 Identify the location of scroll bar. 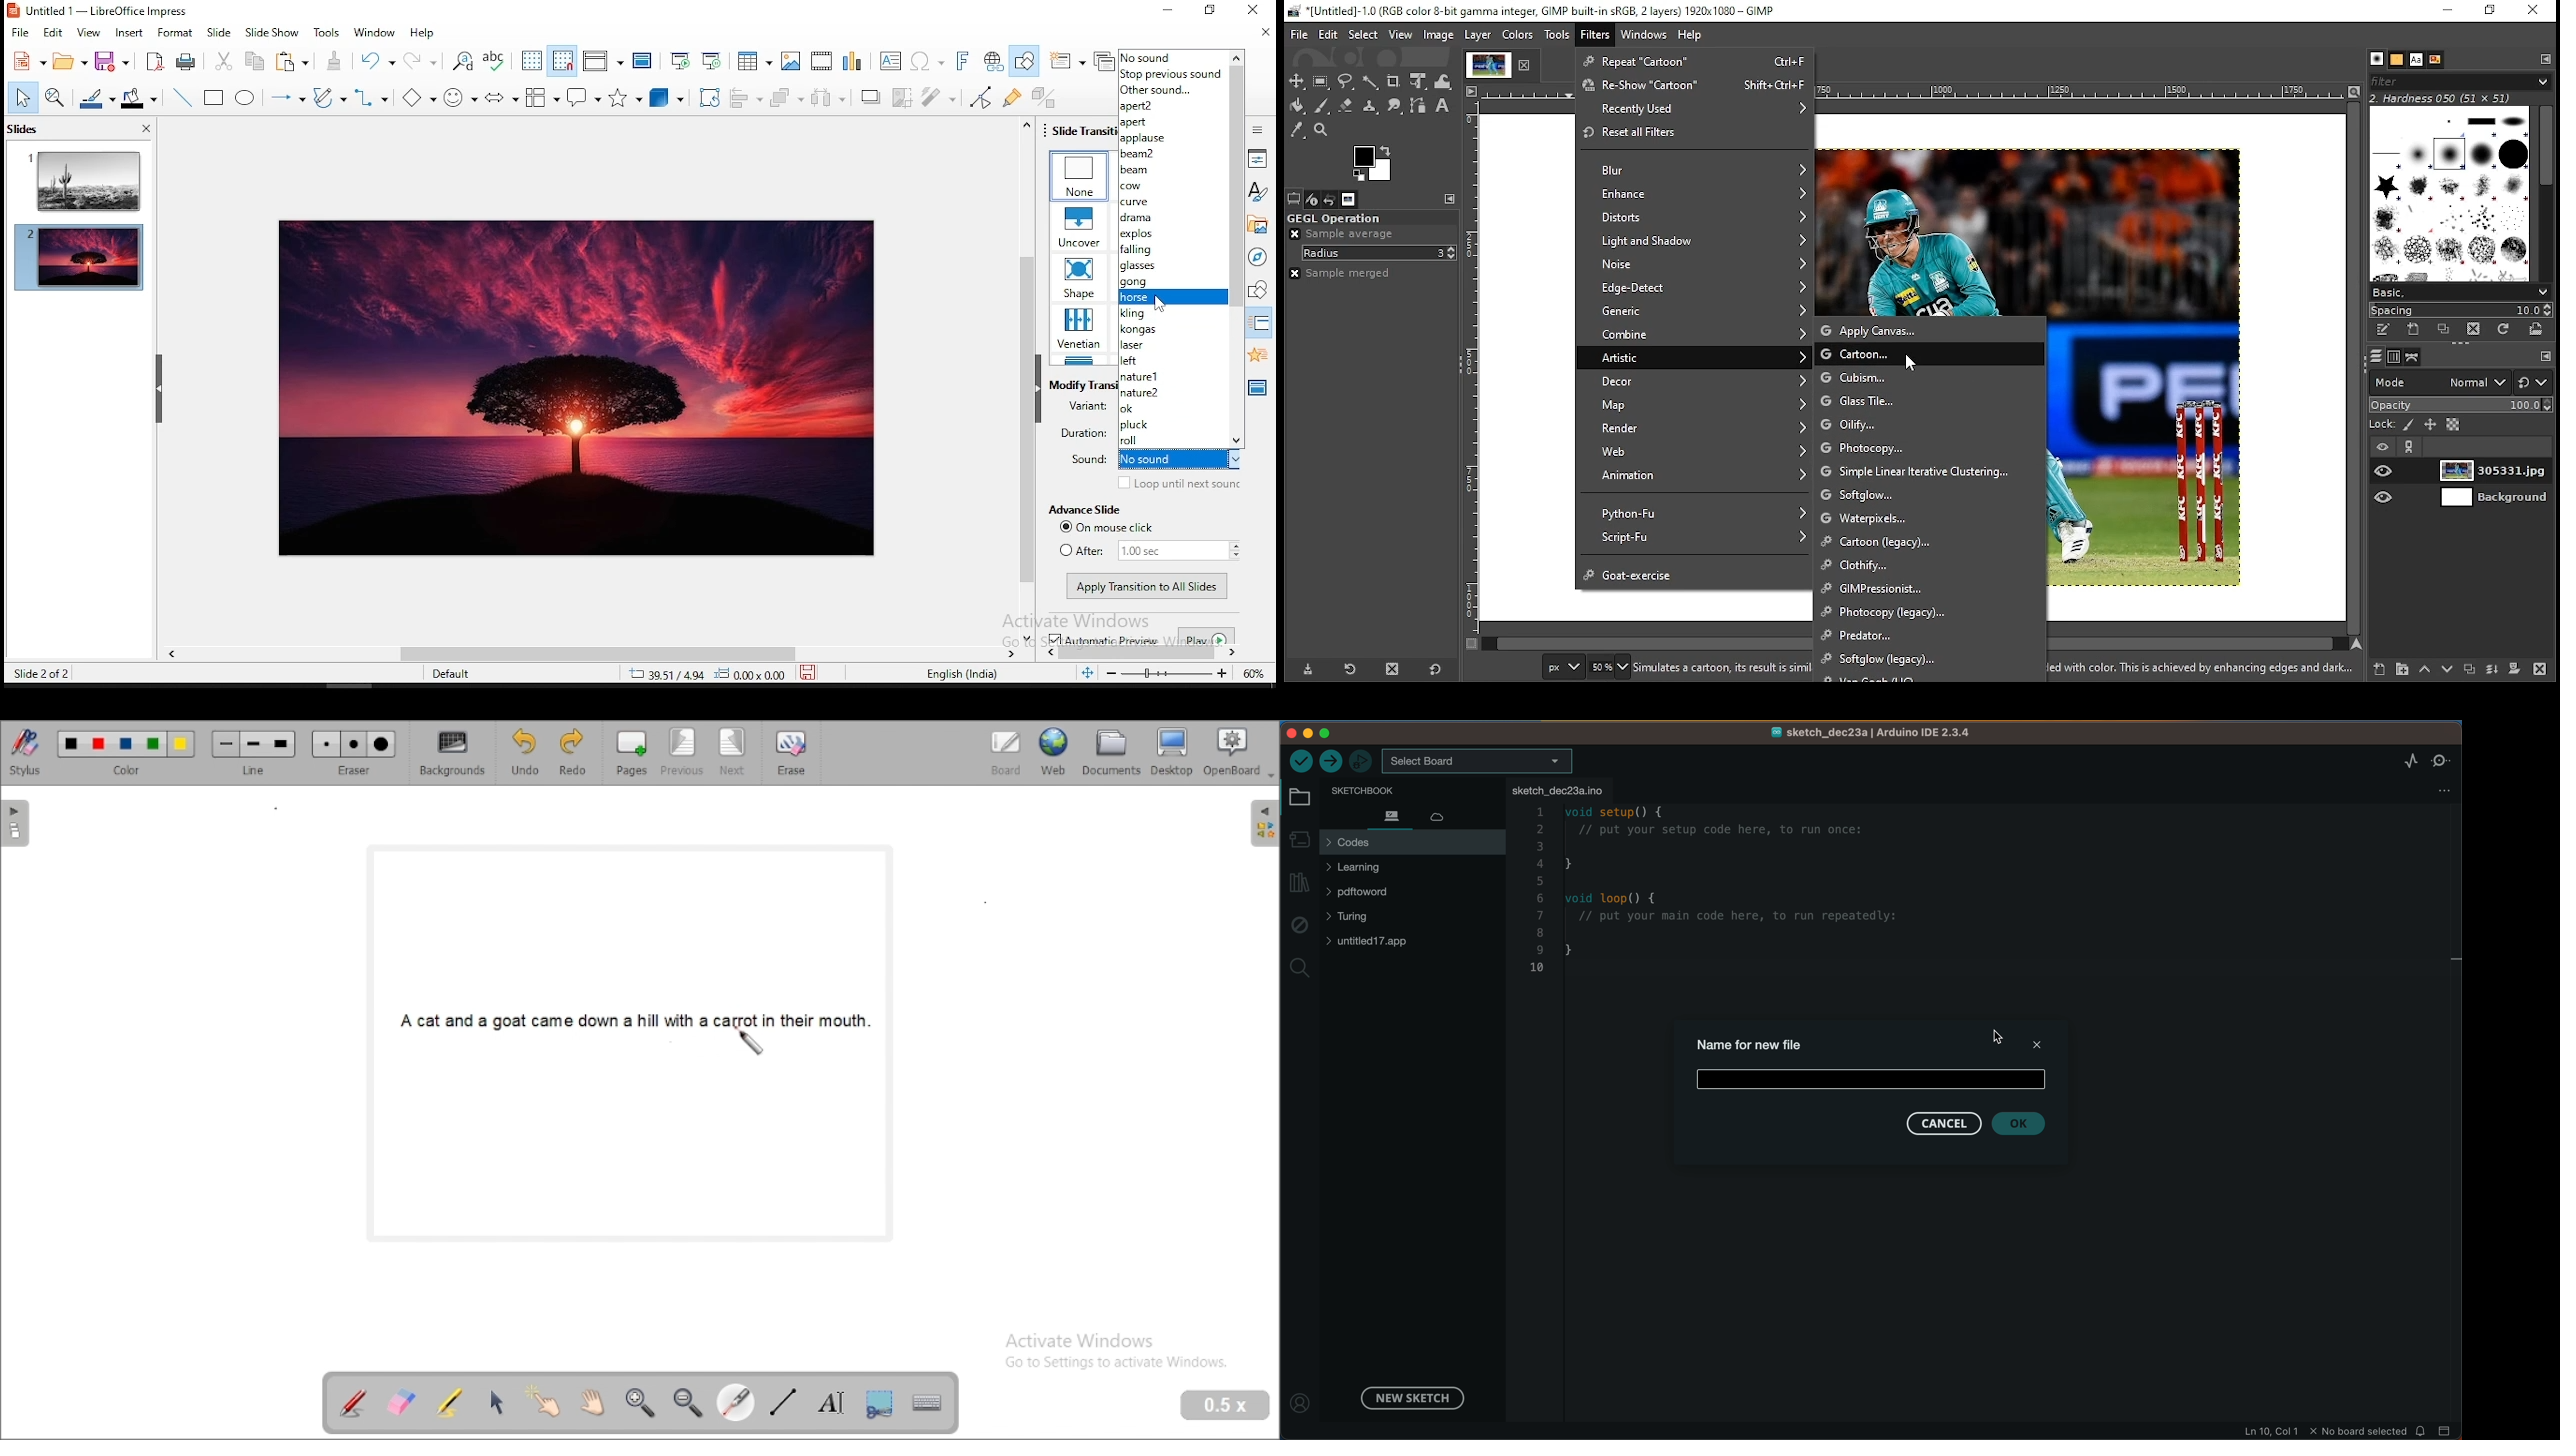
(683, 654).